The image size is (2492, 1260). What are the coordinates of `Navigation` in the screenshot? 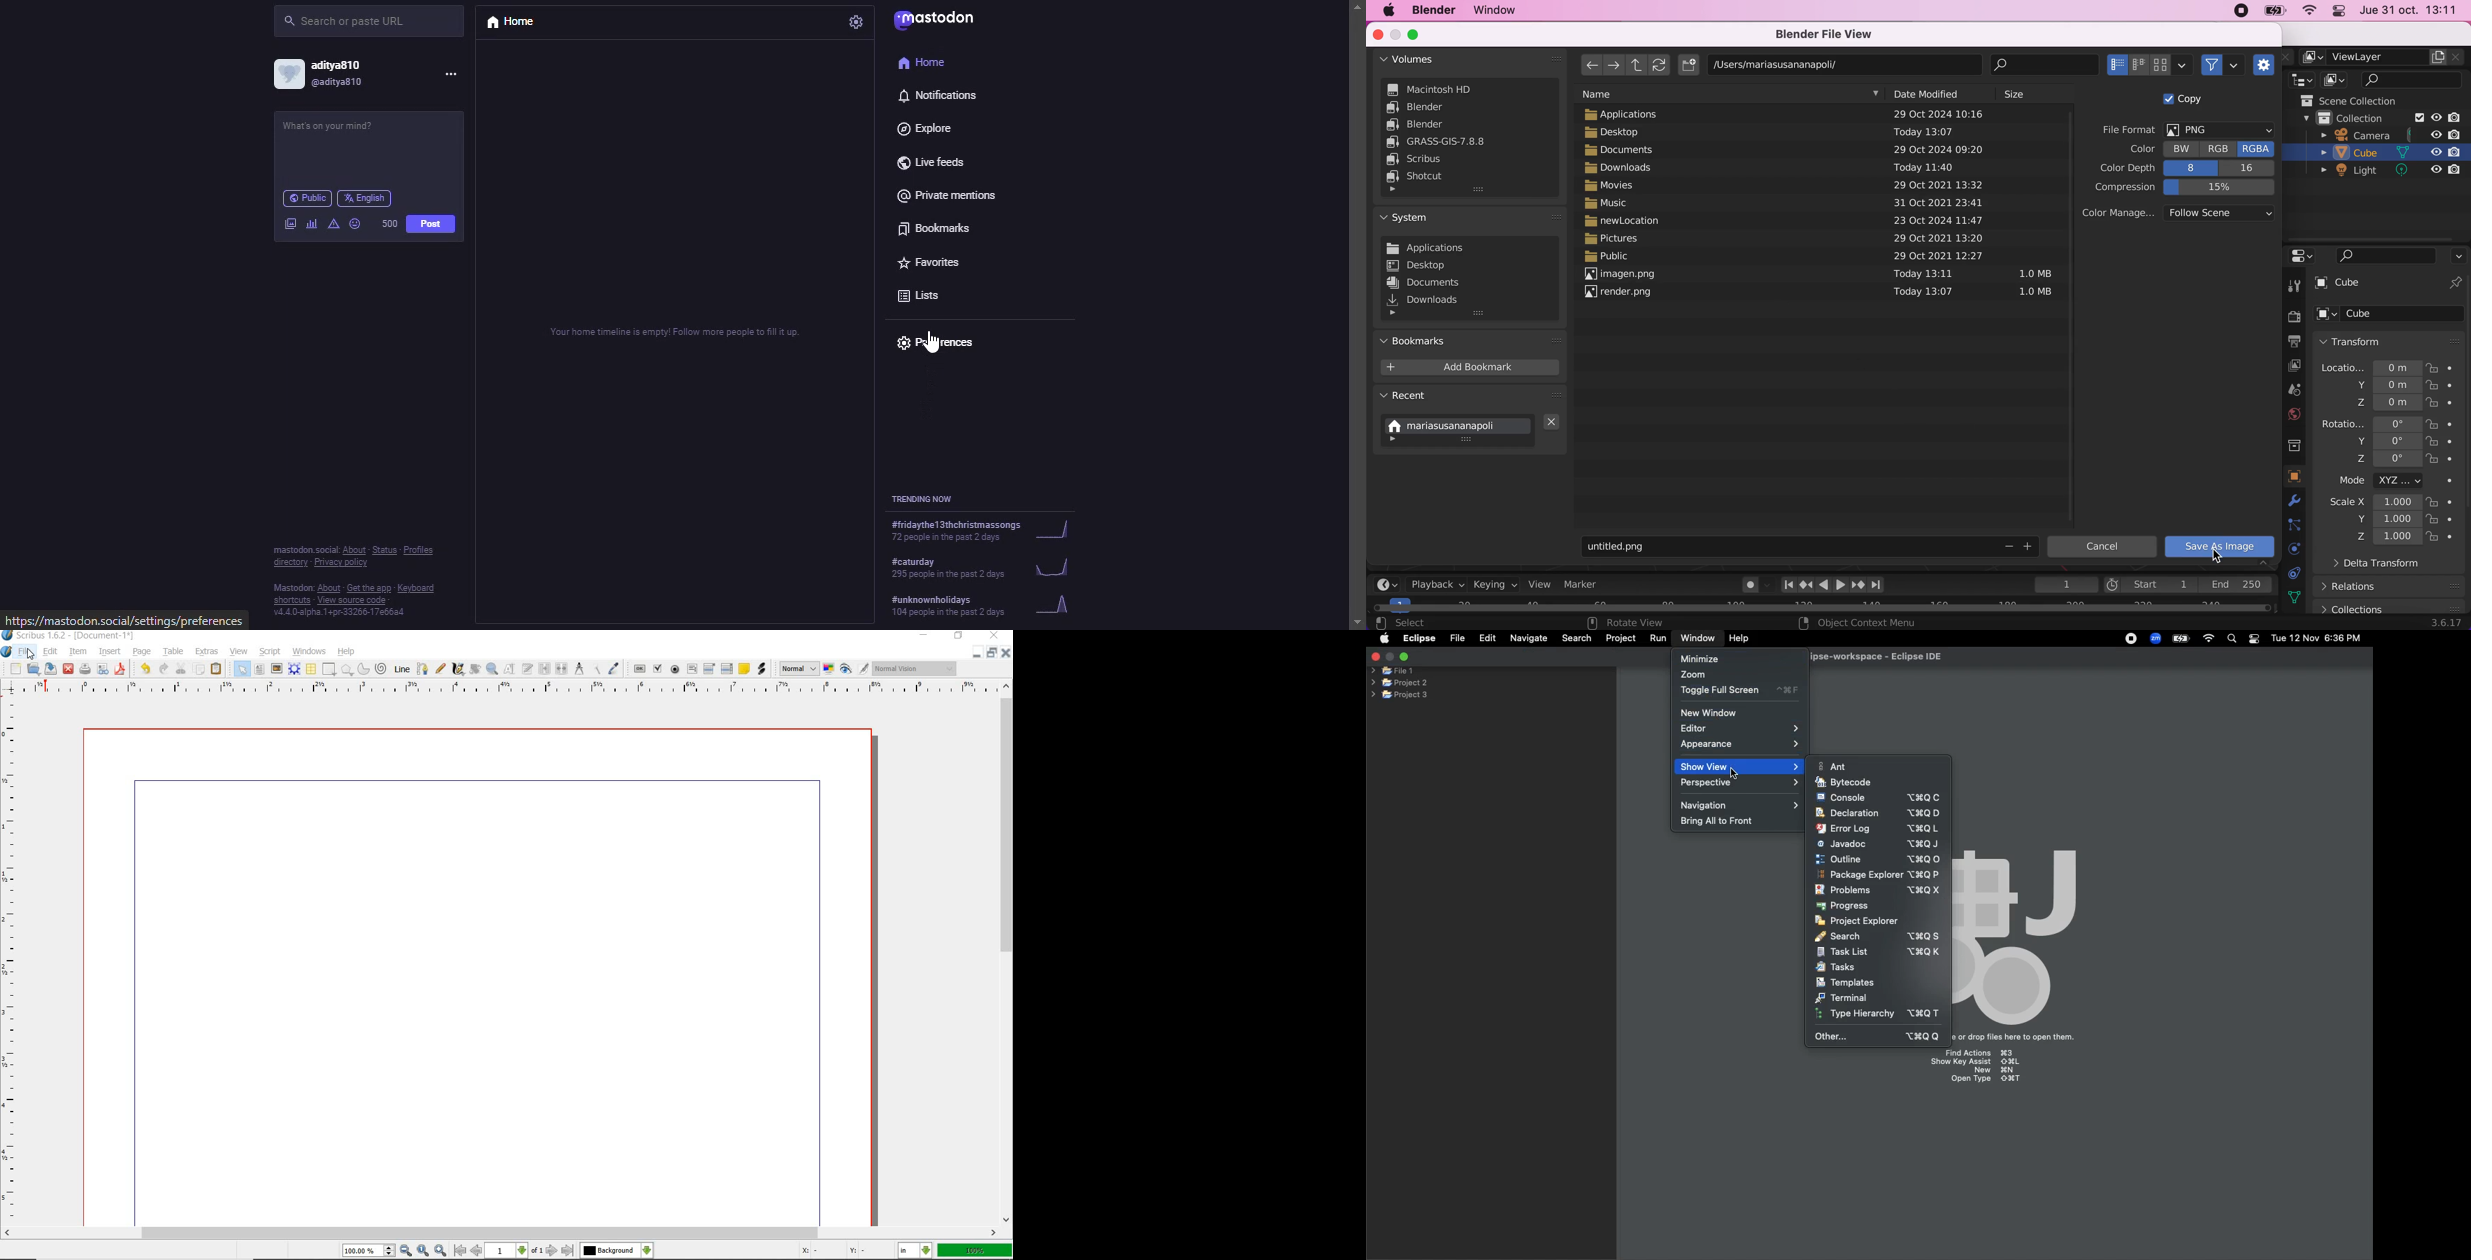 It's located at (1742, 804).